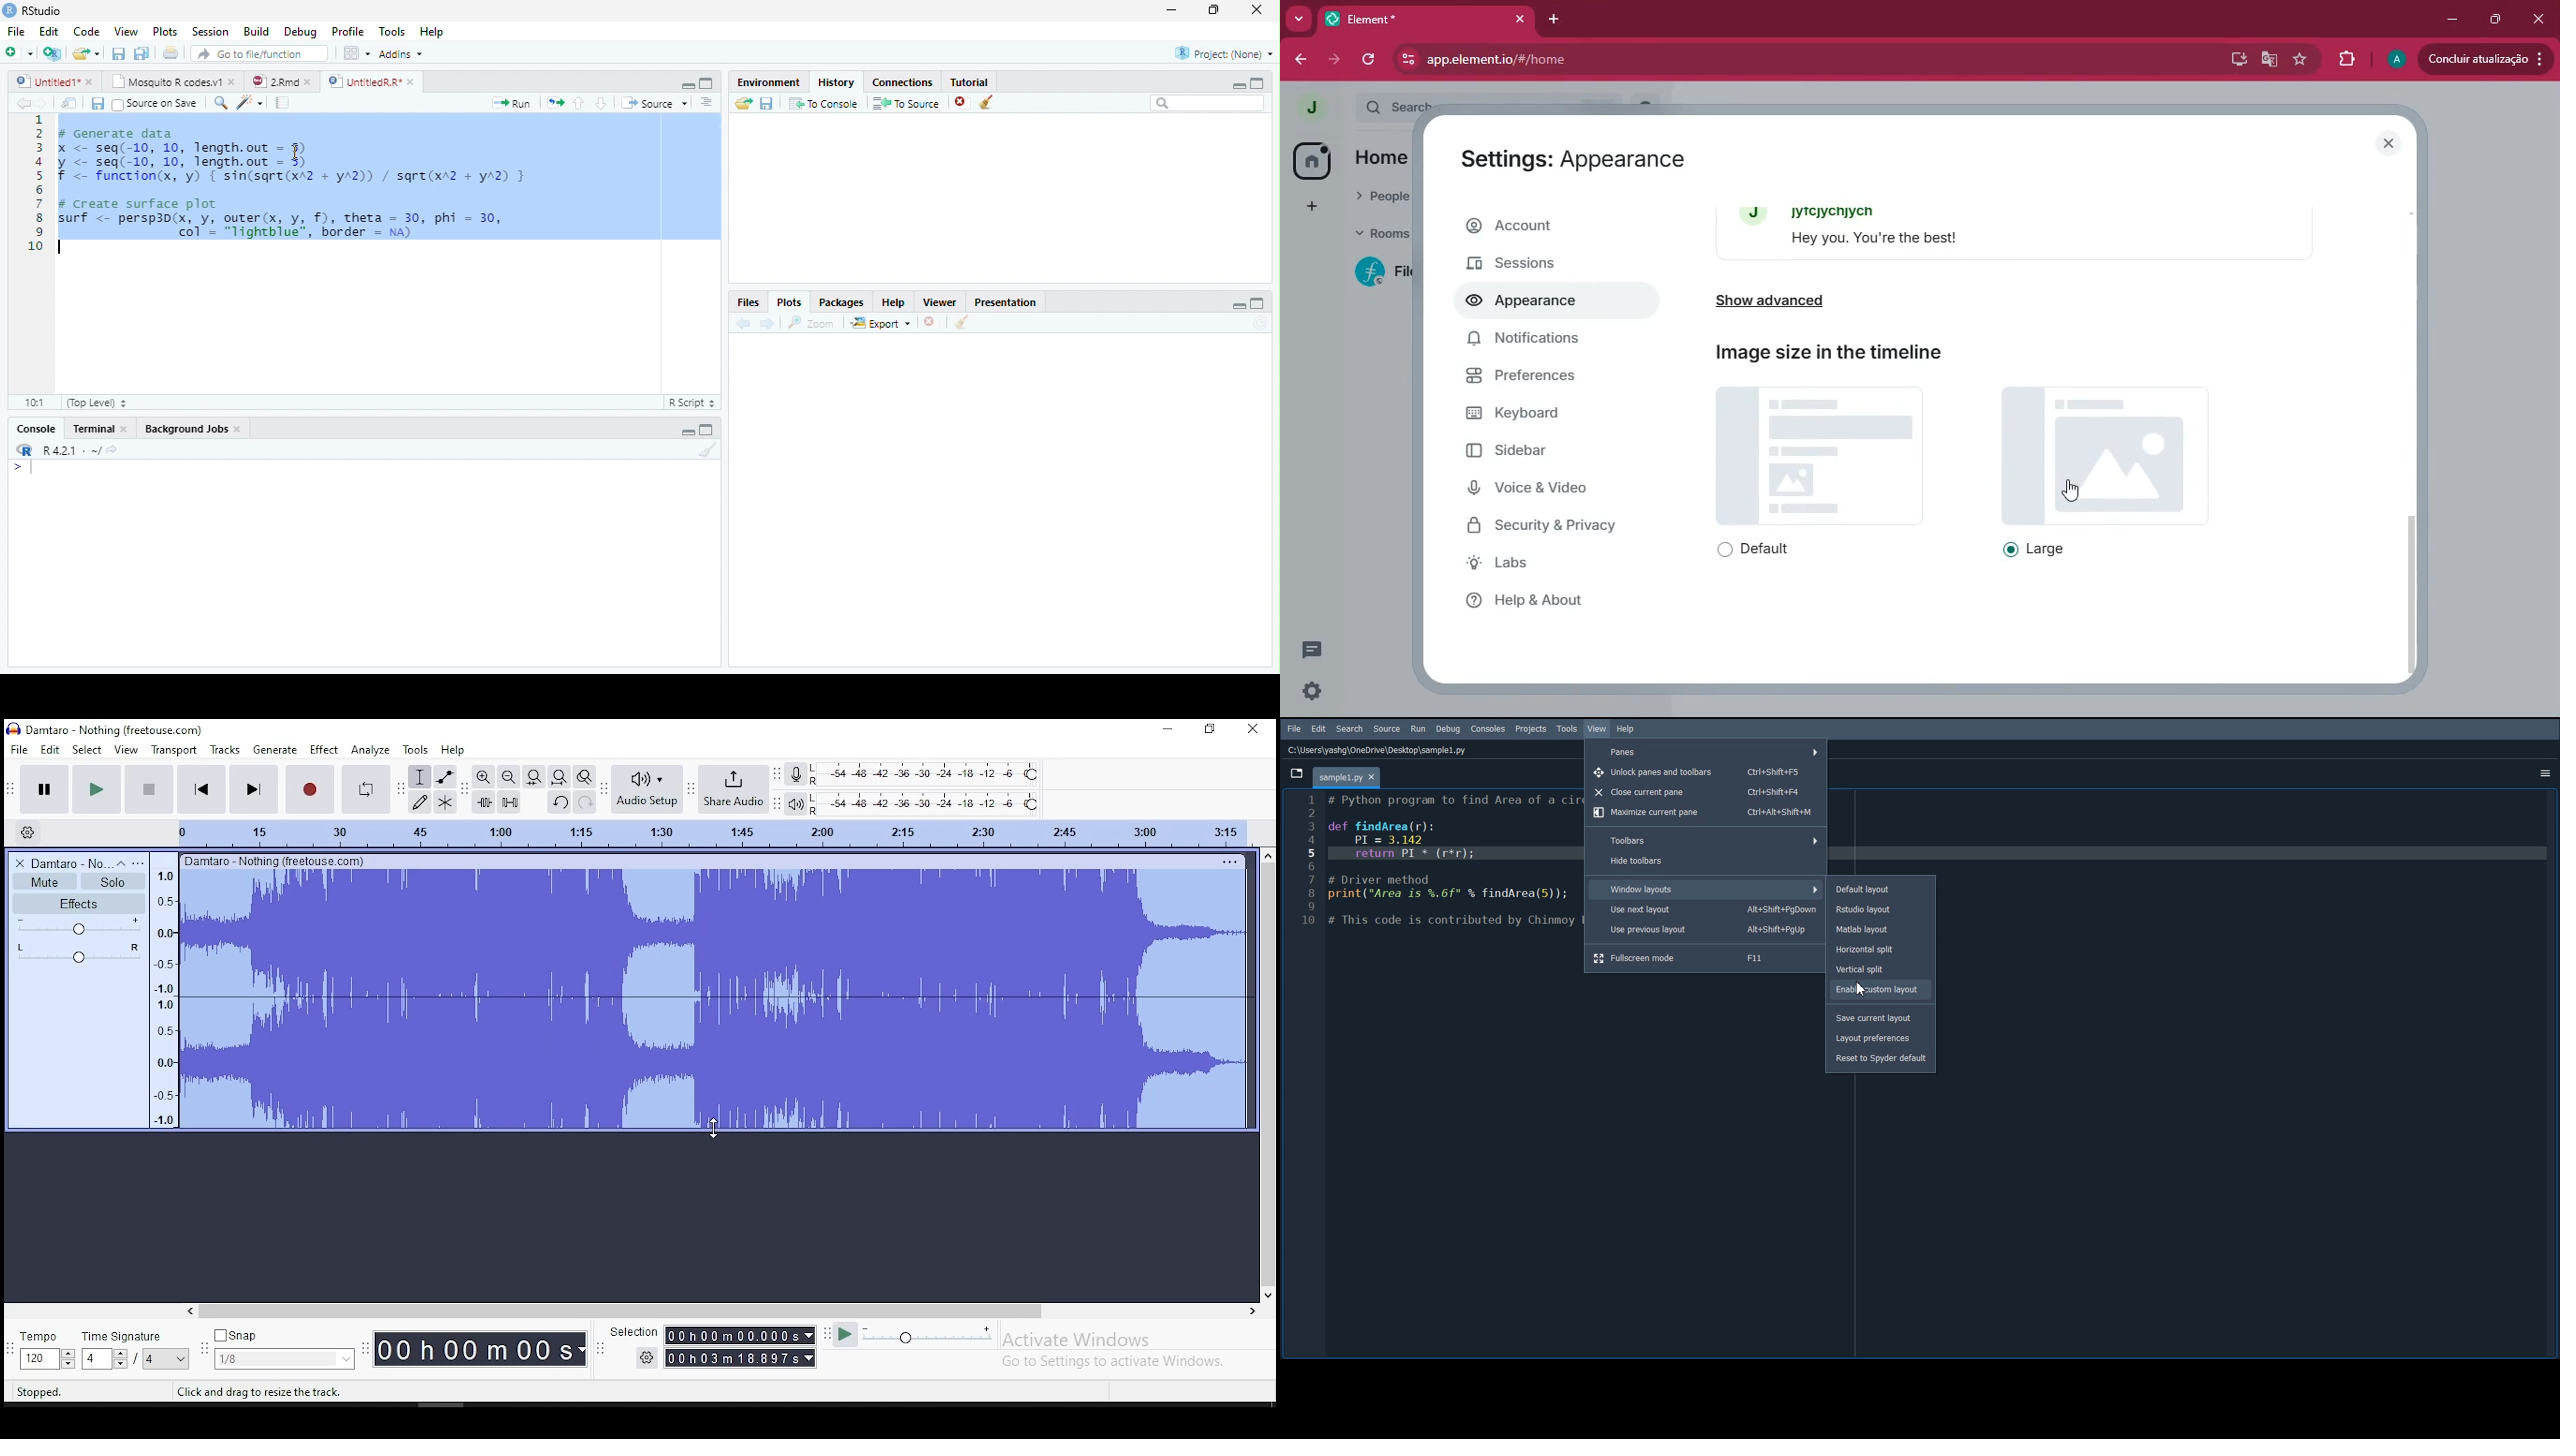 This screenshot has height=1456, width=2576. Describe the element at coordinates (734, 789) in the screenshot. I see `share audio` at that location.